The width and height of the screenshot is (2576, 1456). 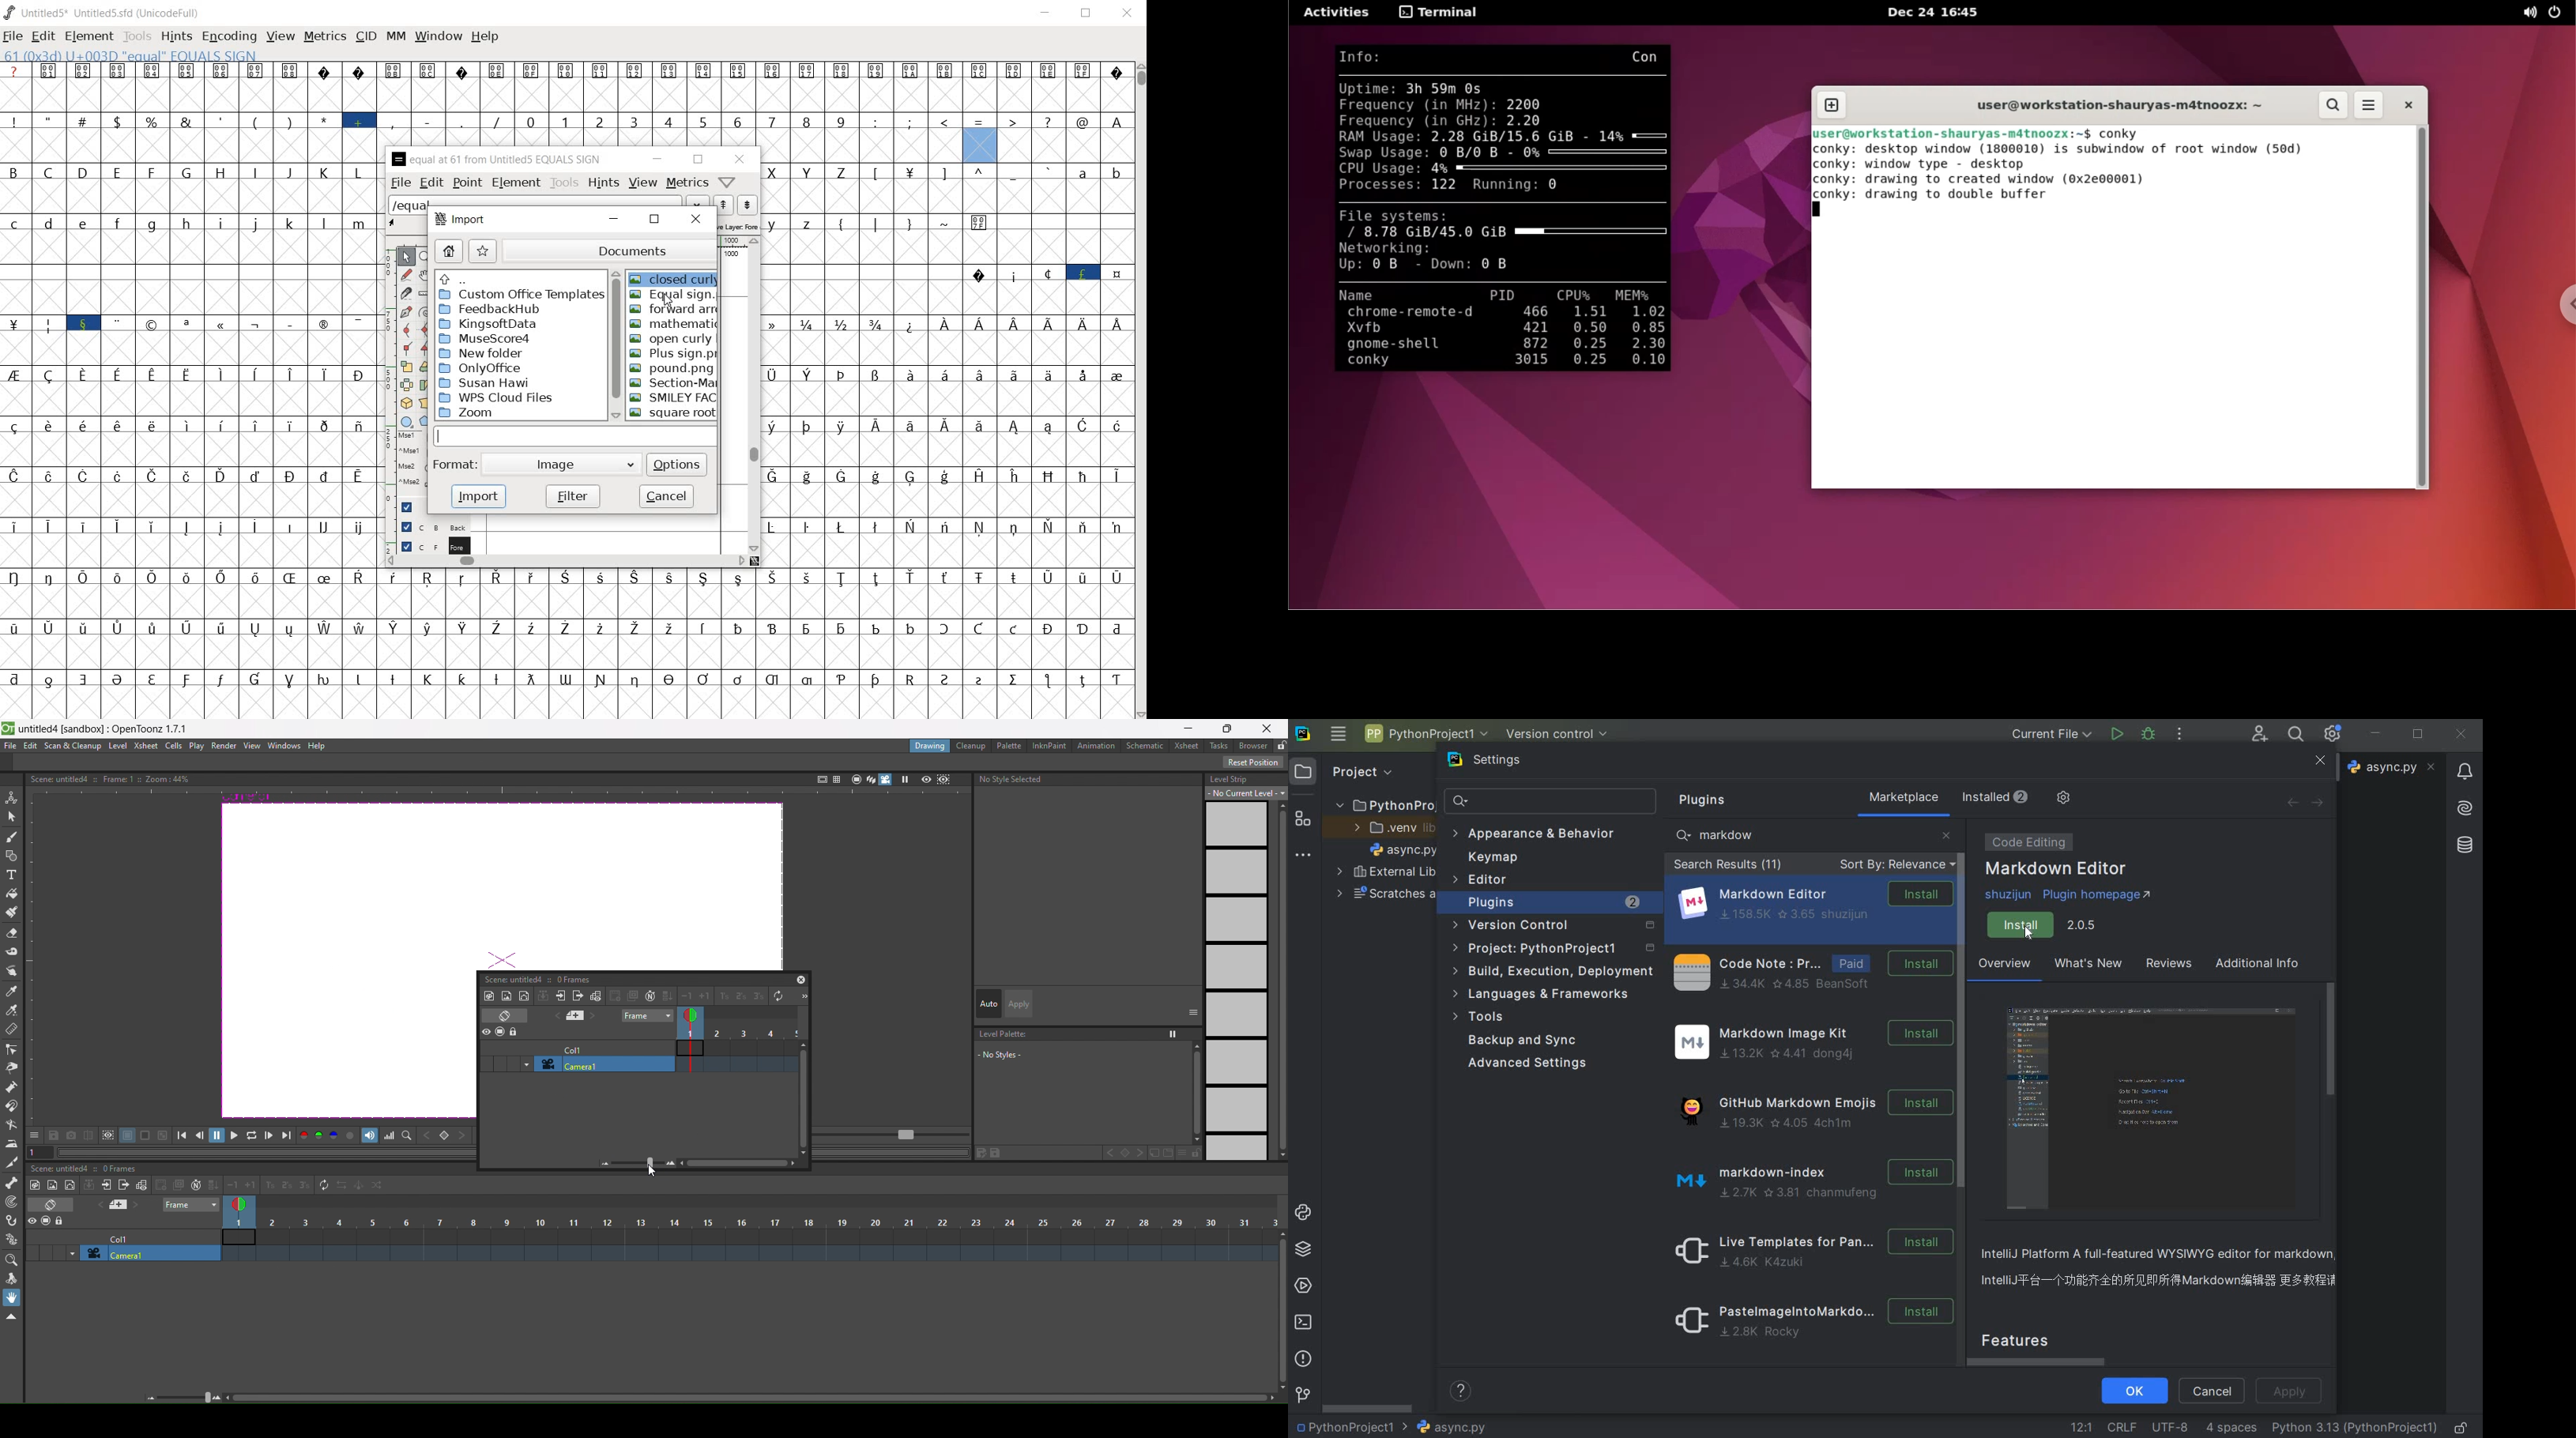 I want to click on change whether spiro is active or not, so click(x=425, y=312).